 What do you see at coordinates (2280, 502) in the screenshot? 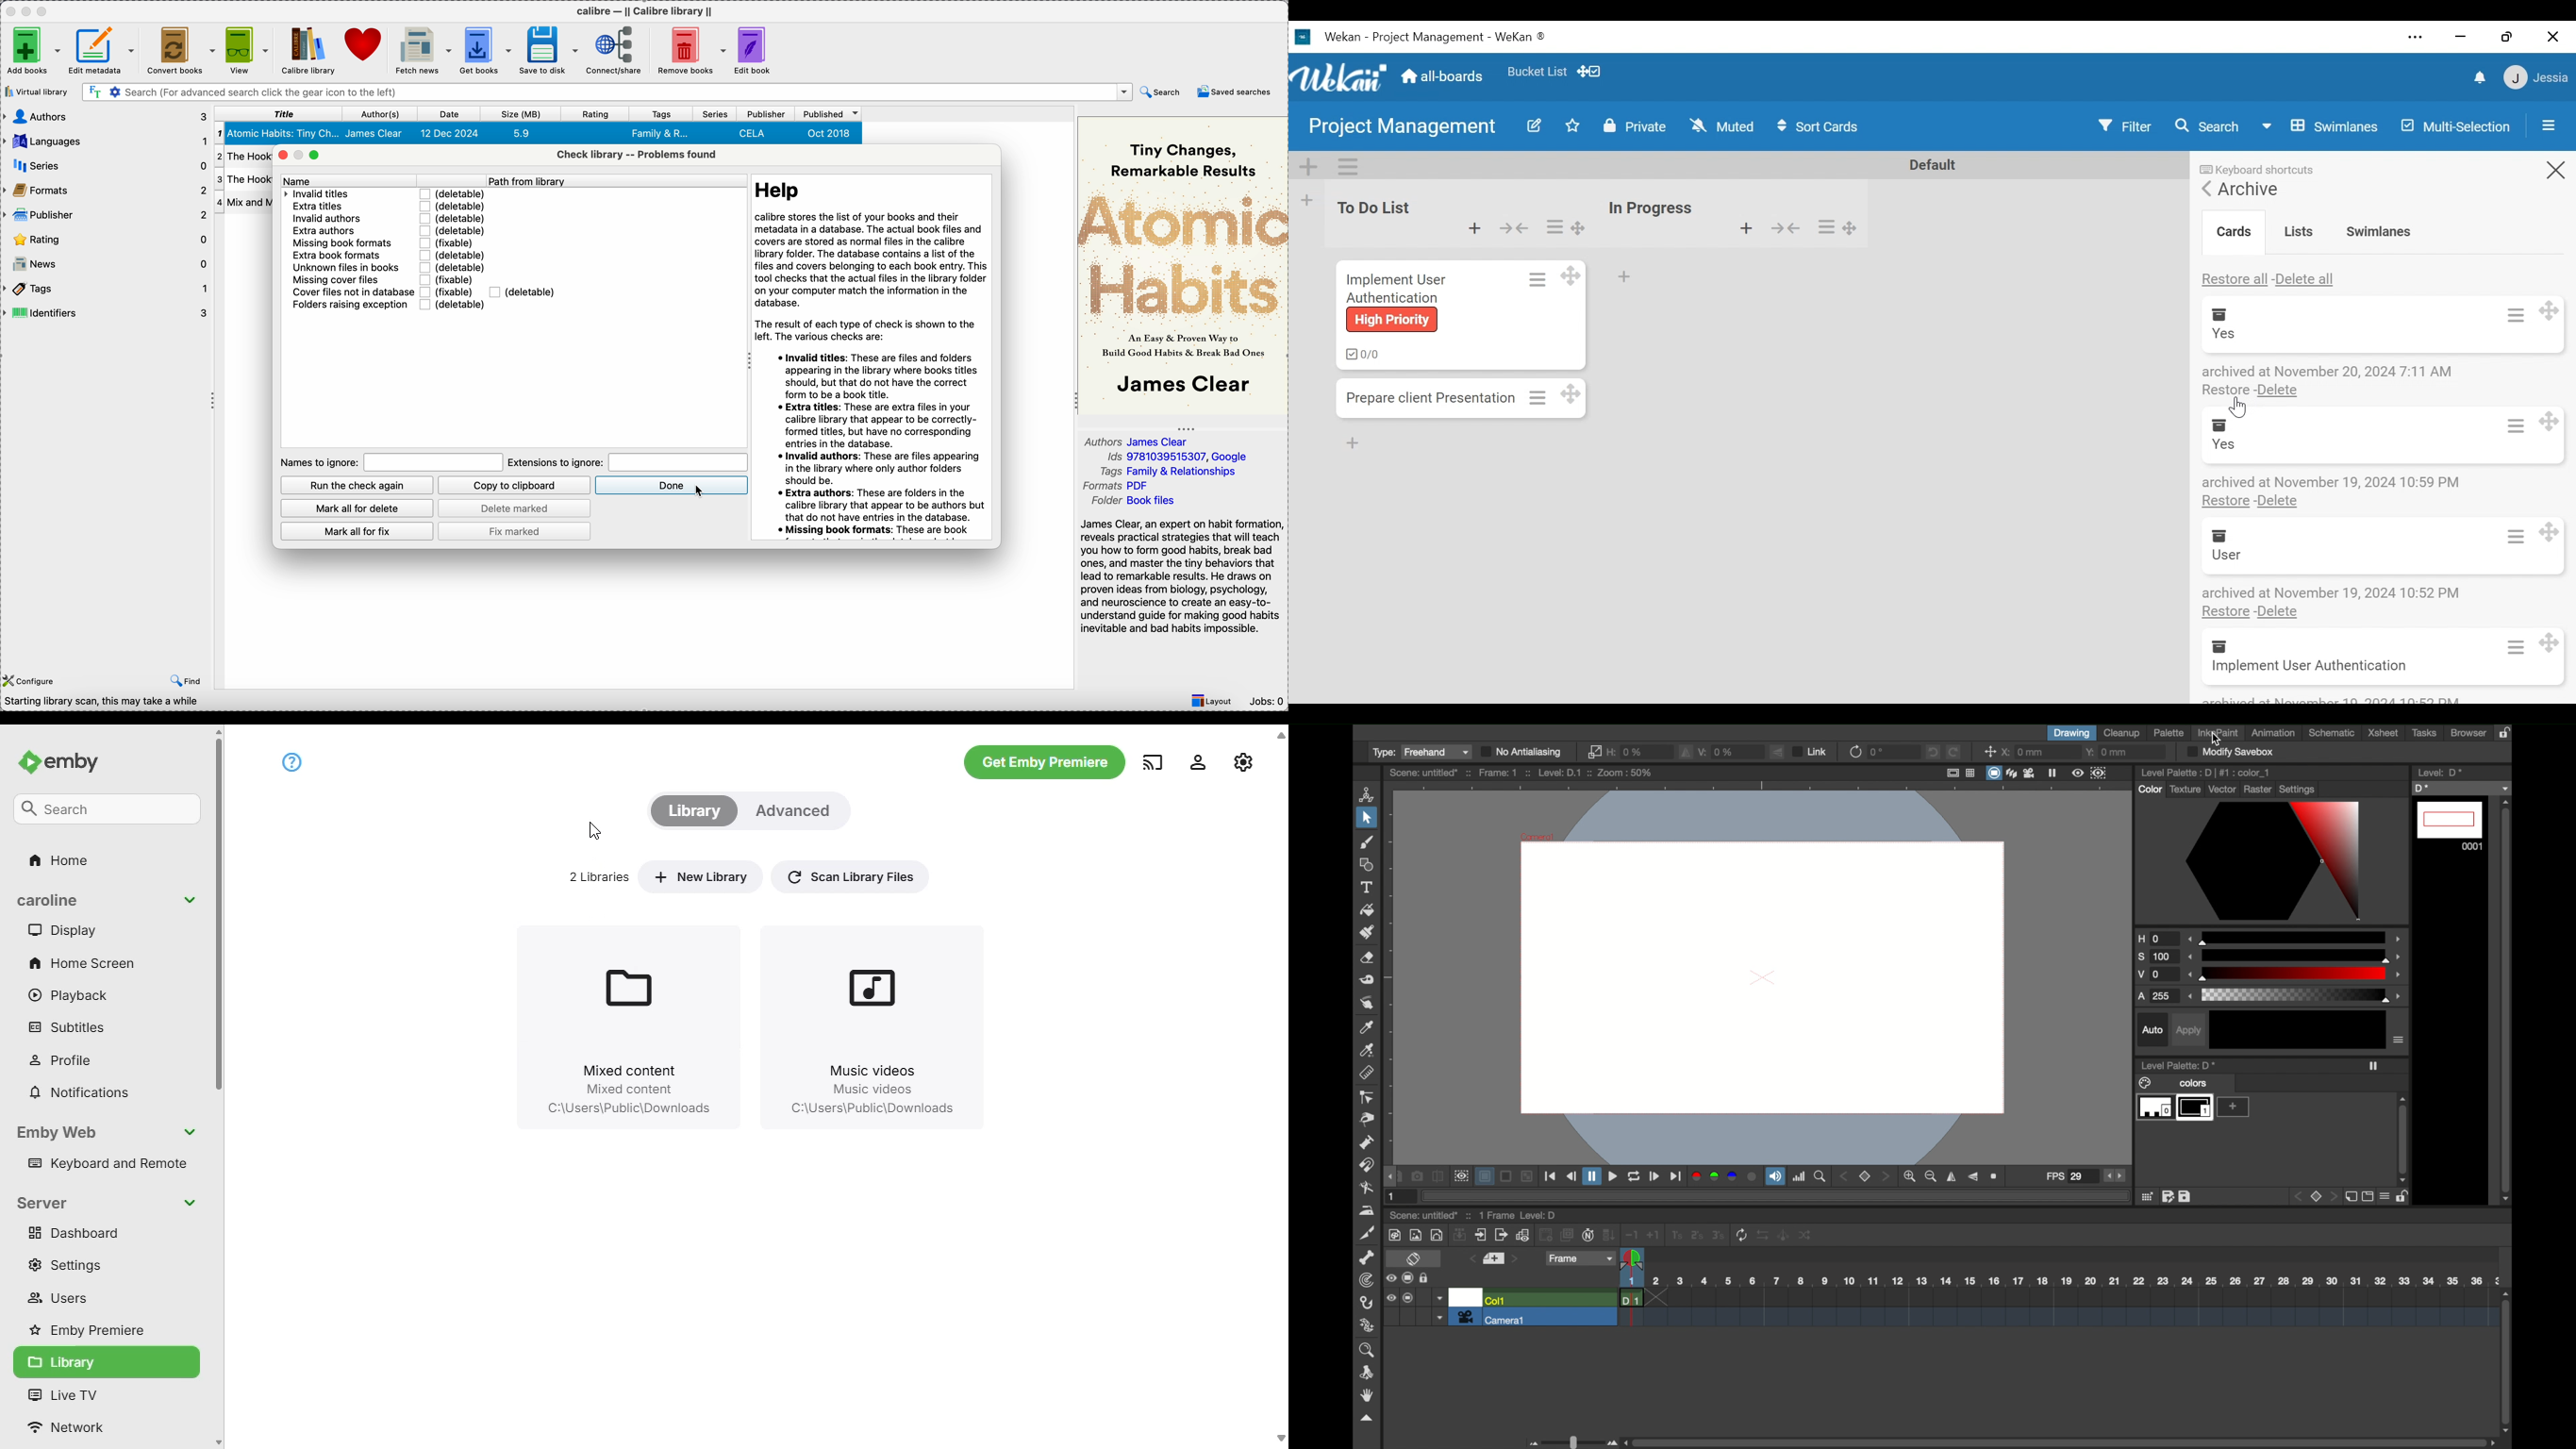
I see `Delete` at bounding box center [2280, 502].